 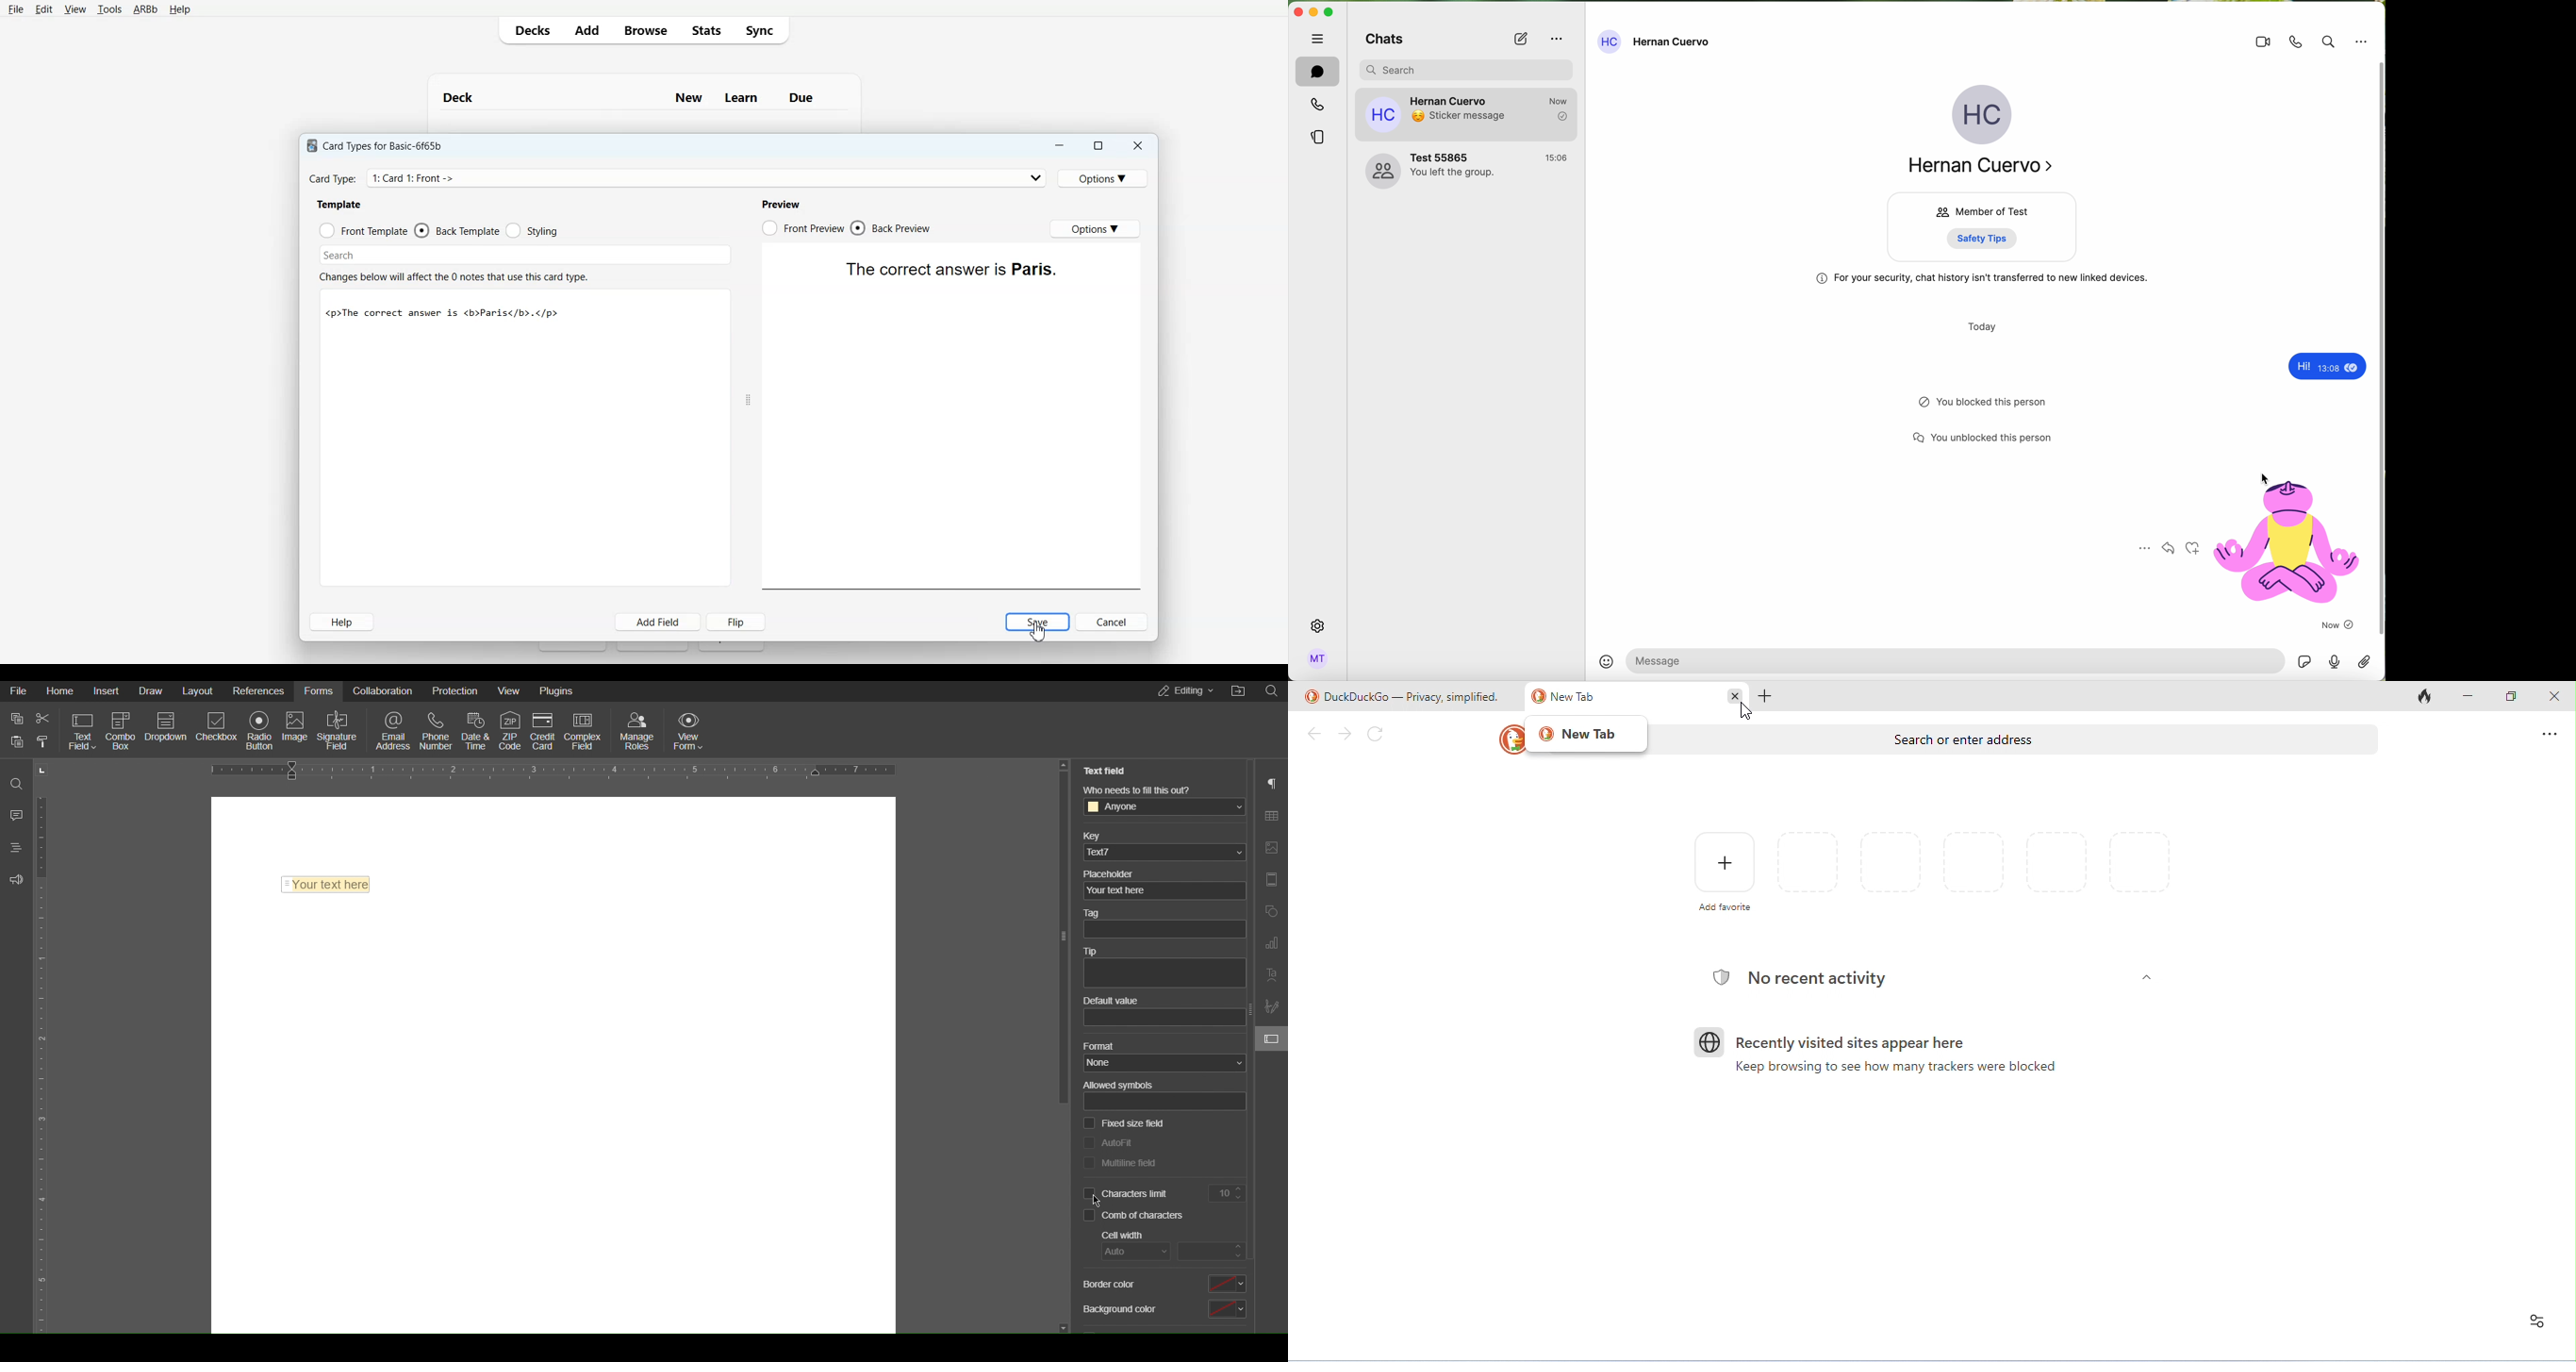 I want to click on forward, so click(x=1346, y=735).